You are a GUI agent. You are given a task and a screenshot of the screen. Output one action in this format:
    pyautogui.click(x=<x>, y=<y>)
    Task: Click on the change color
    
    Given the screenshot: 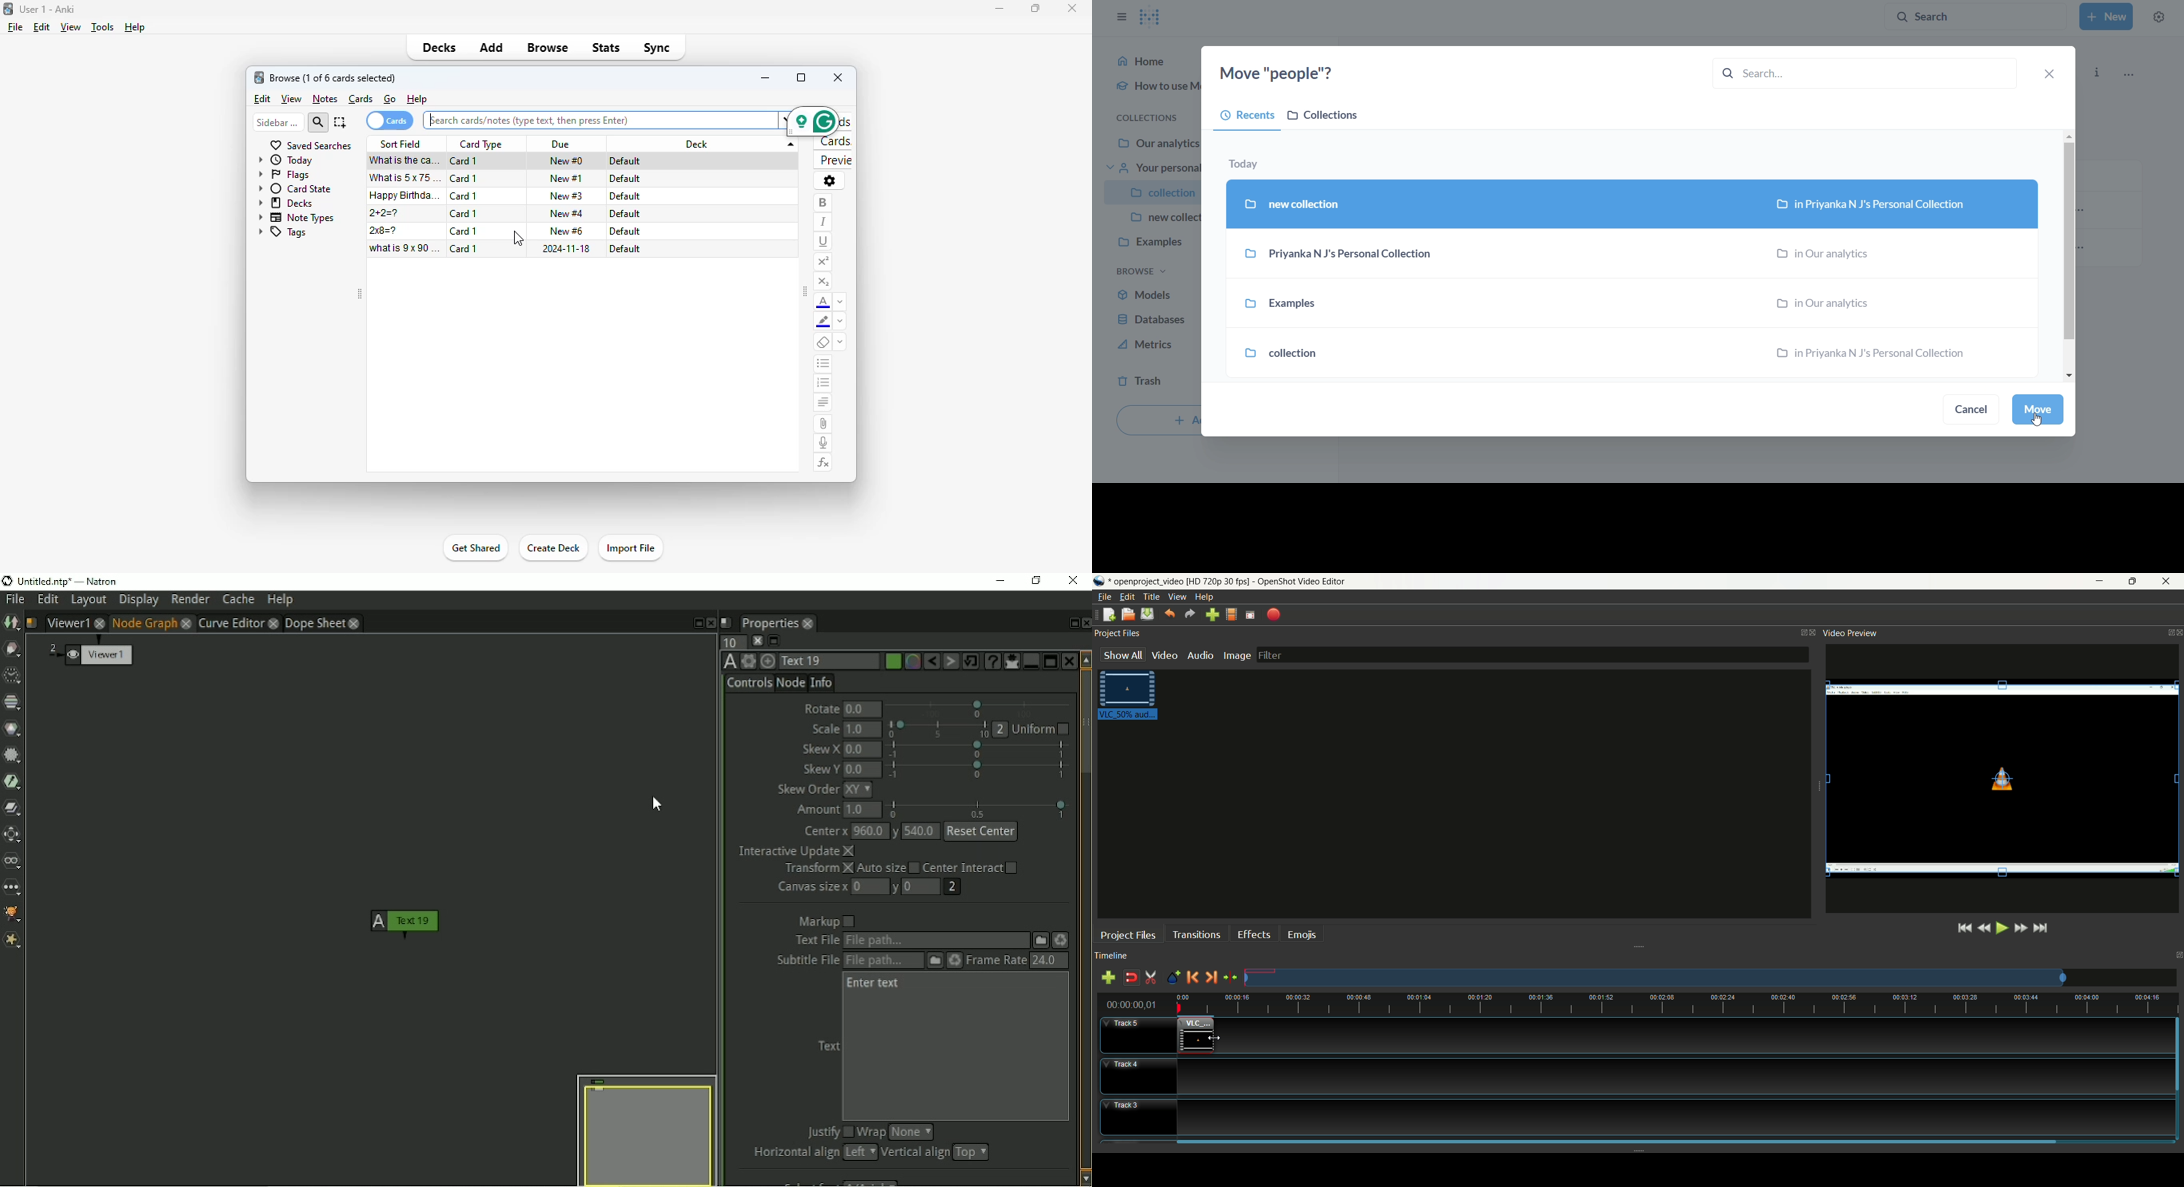 What is the action you would take?
    pyautogui.click(x=840, y=323)
    